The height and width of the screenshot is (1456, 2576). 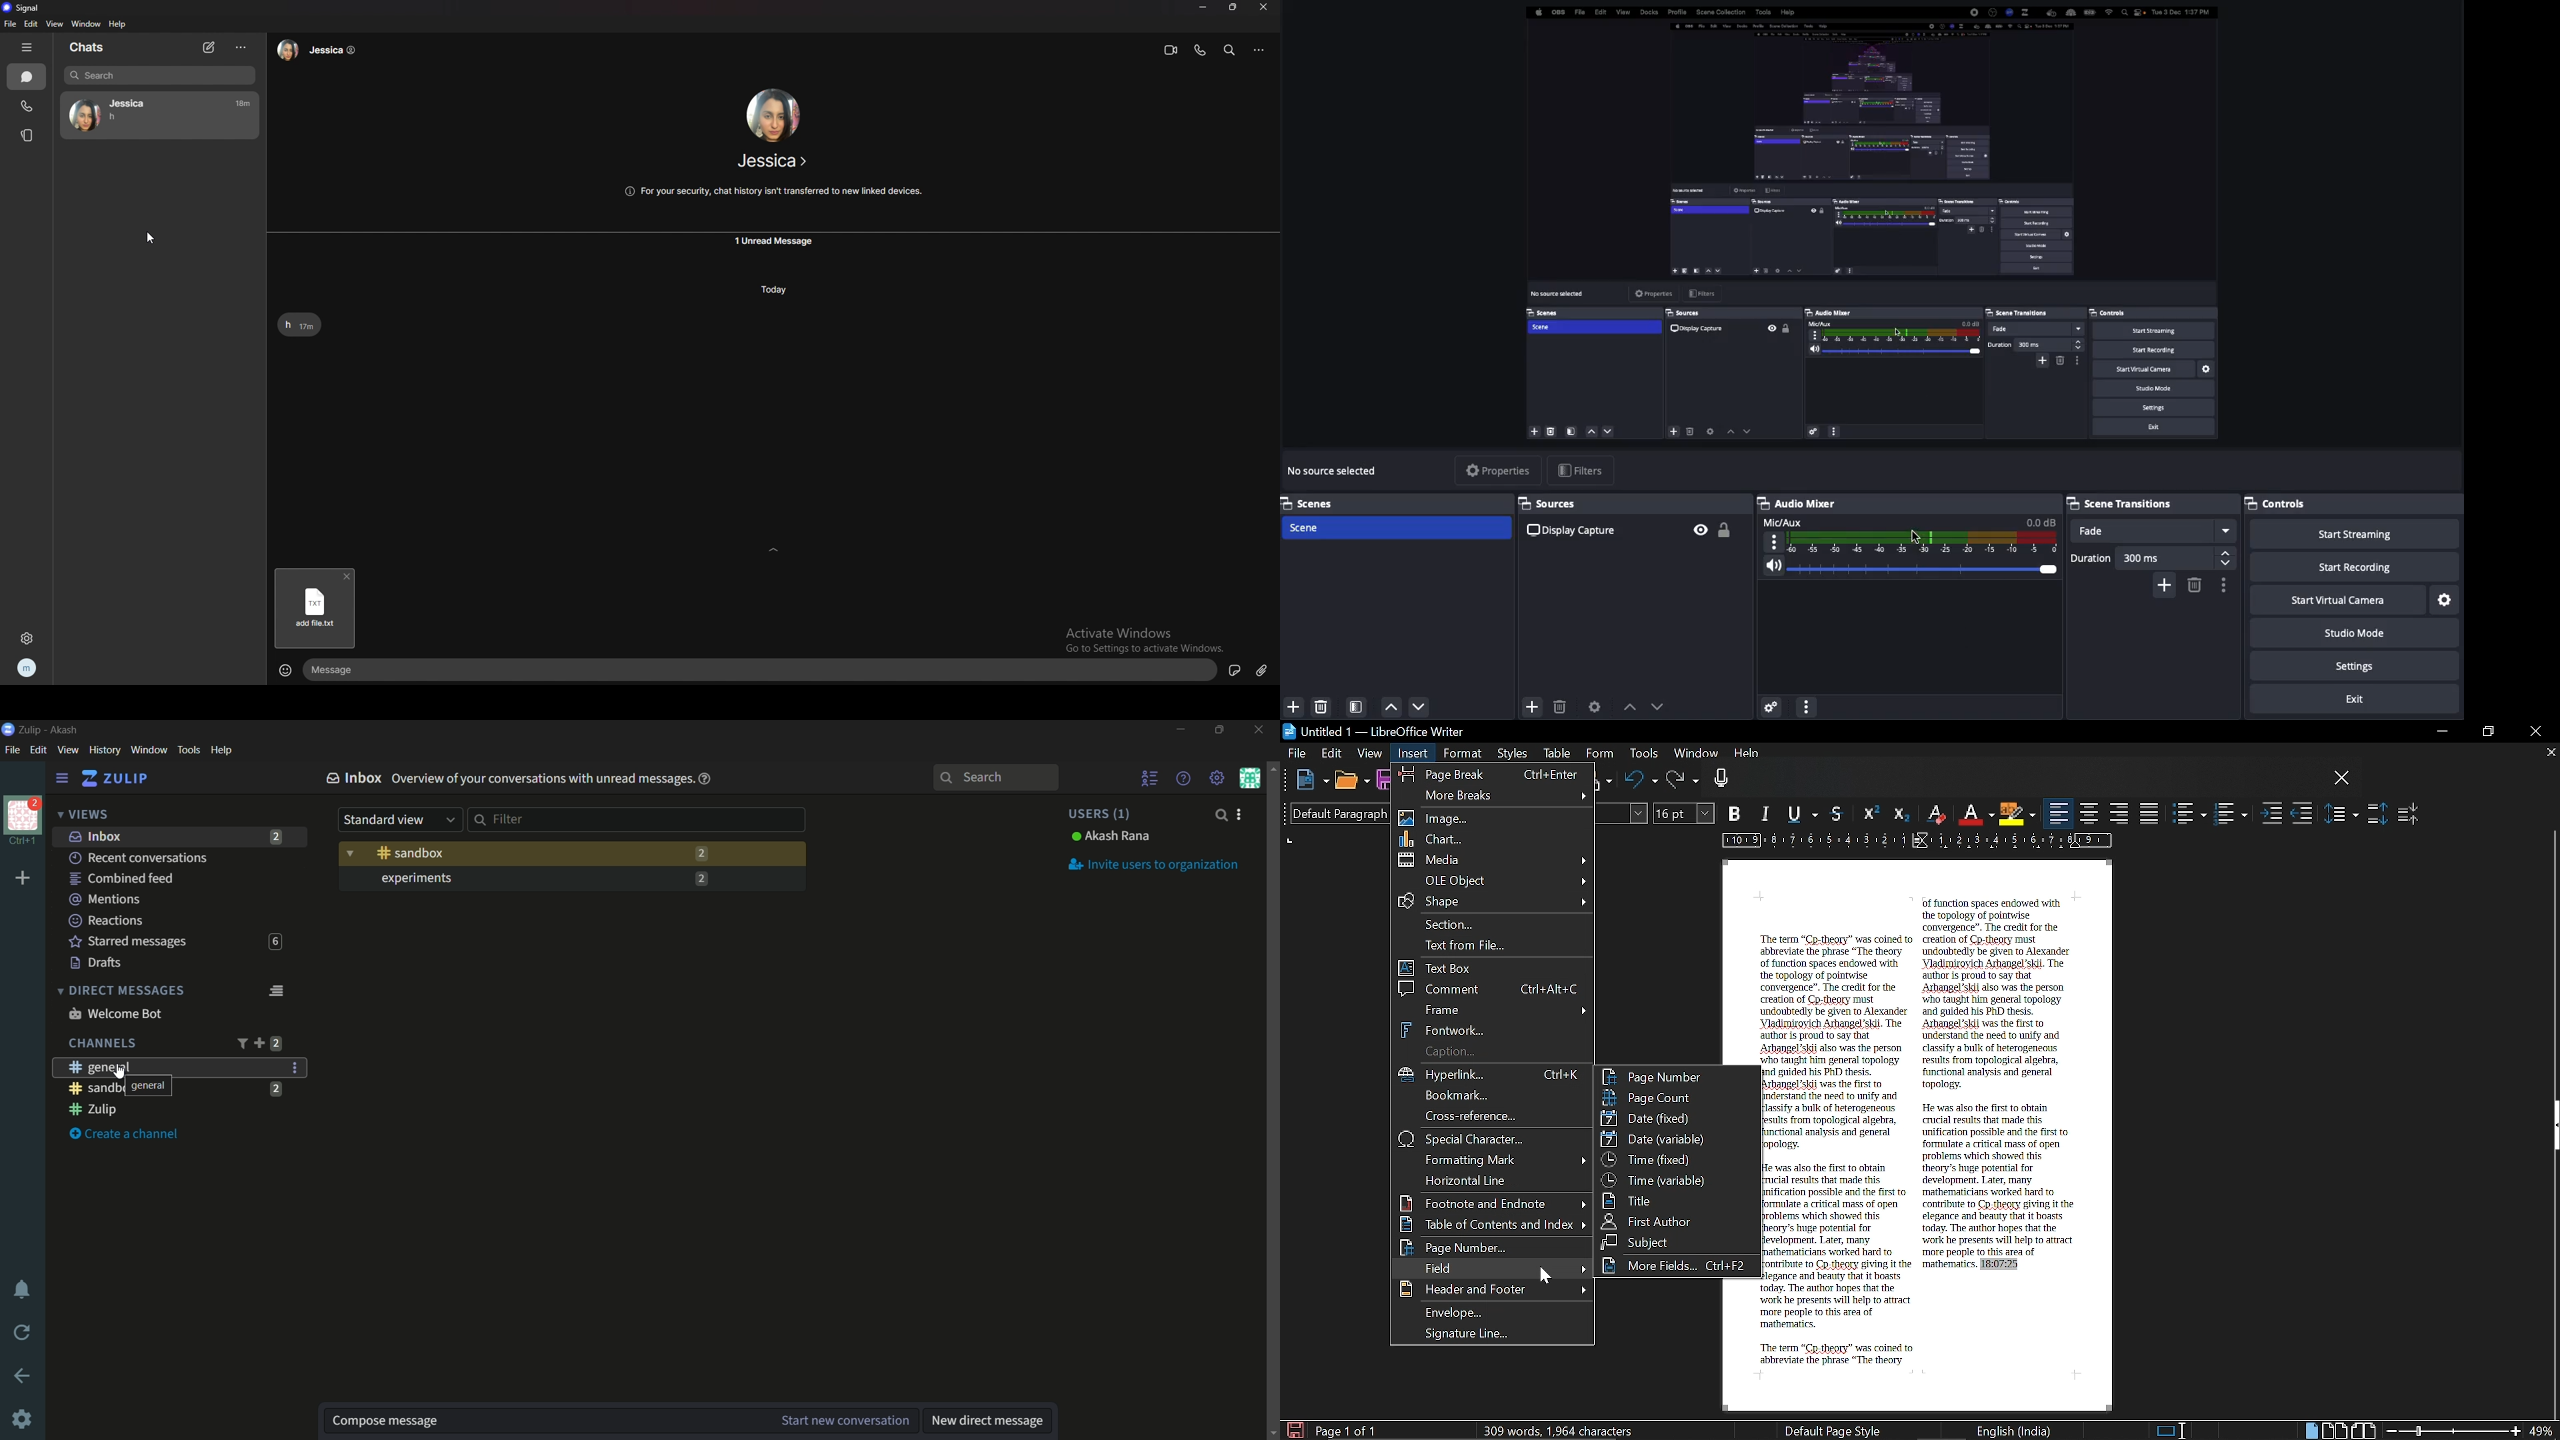 What do you see at coordinates (772, 192) in the screenshot?
I see `For your security, chat history isn't transferred to new linked devices.` at bounding box center [772, 192].